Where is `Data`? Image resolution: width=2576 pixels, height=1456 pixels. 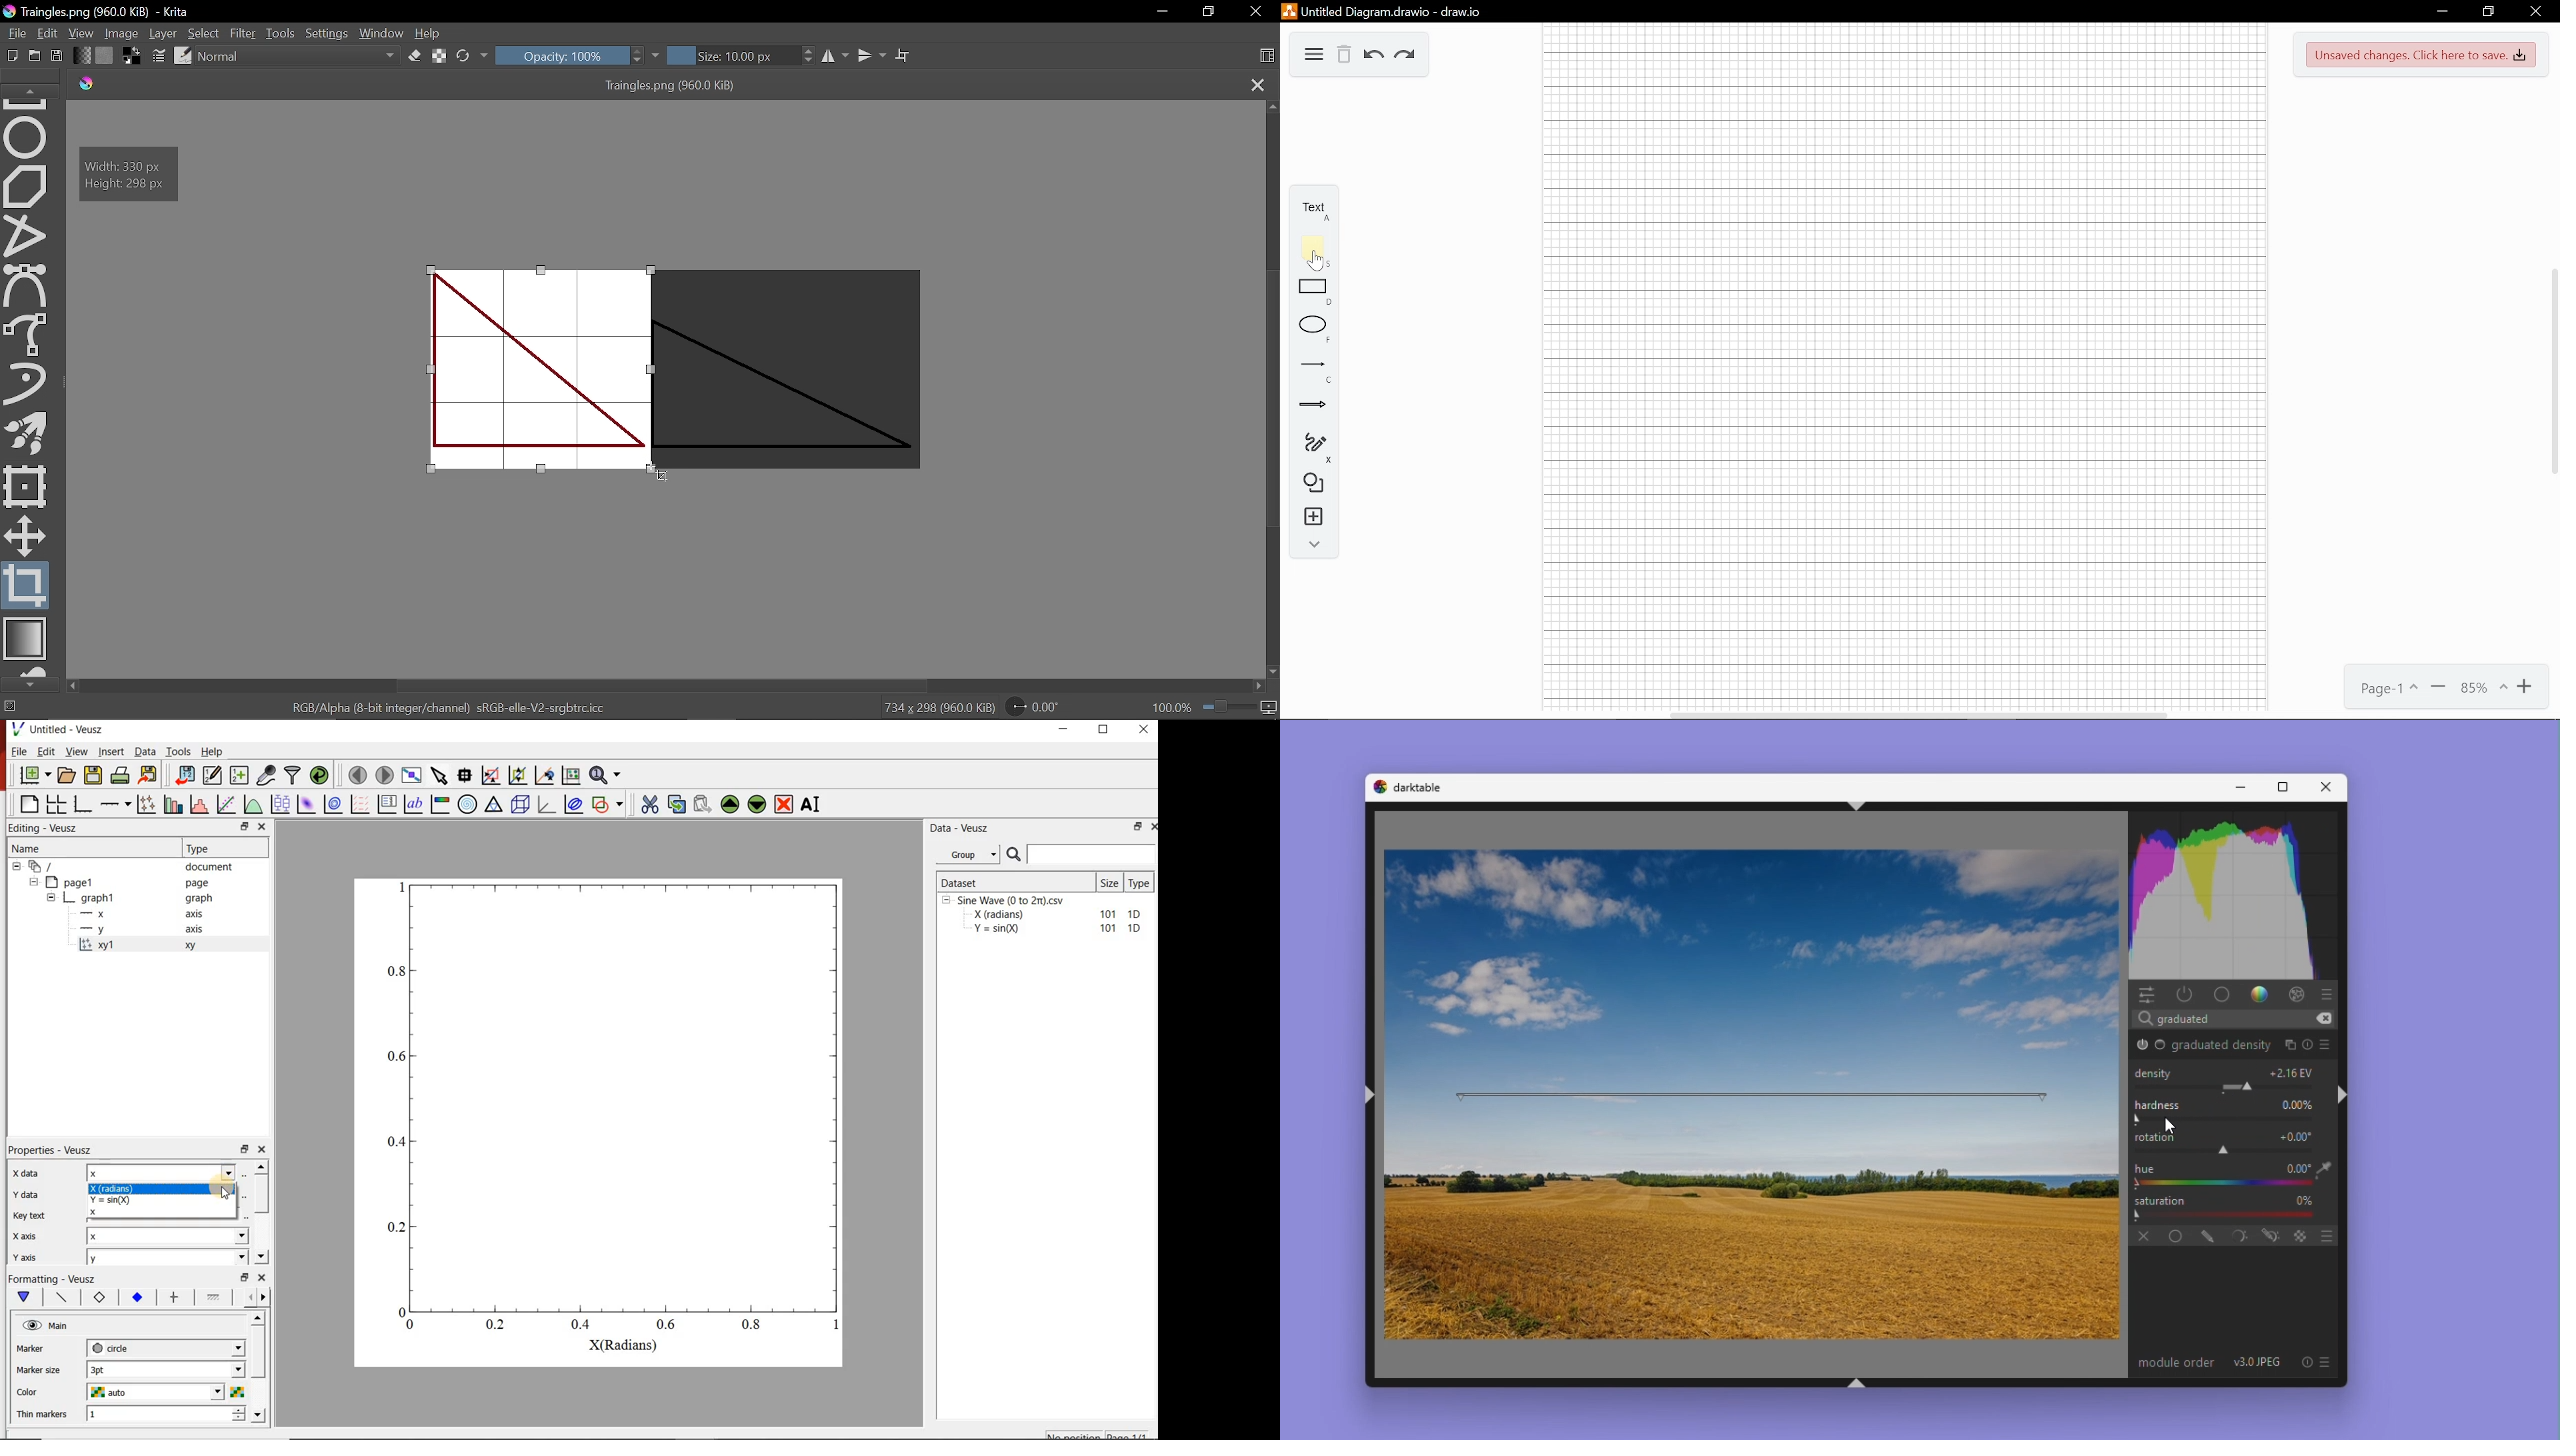
Data is located at coordinates (144, 751).